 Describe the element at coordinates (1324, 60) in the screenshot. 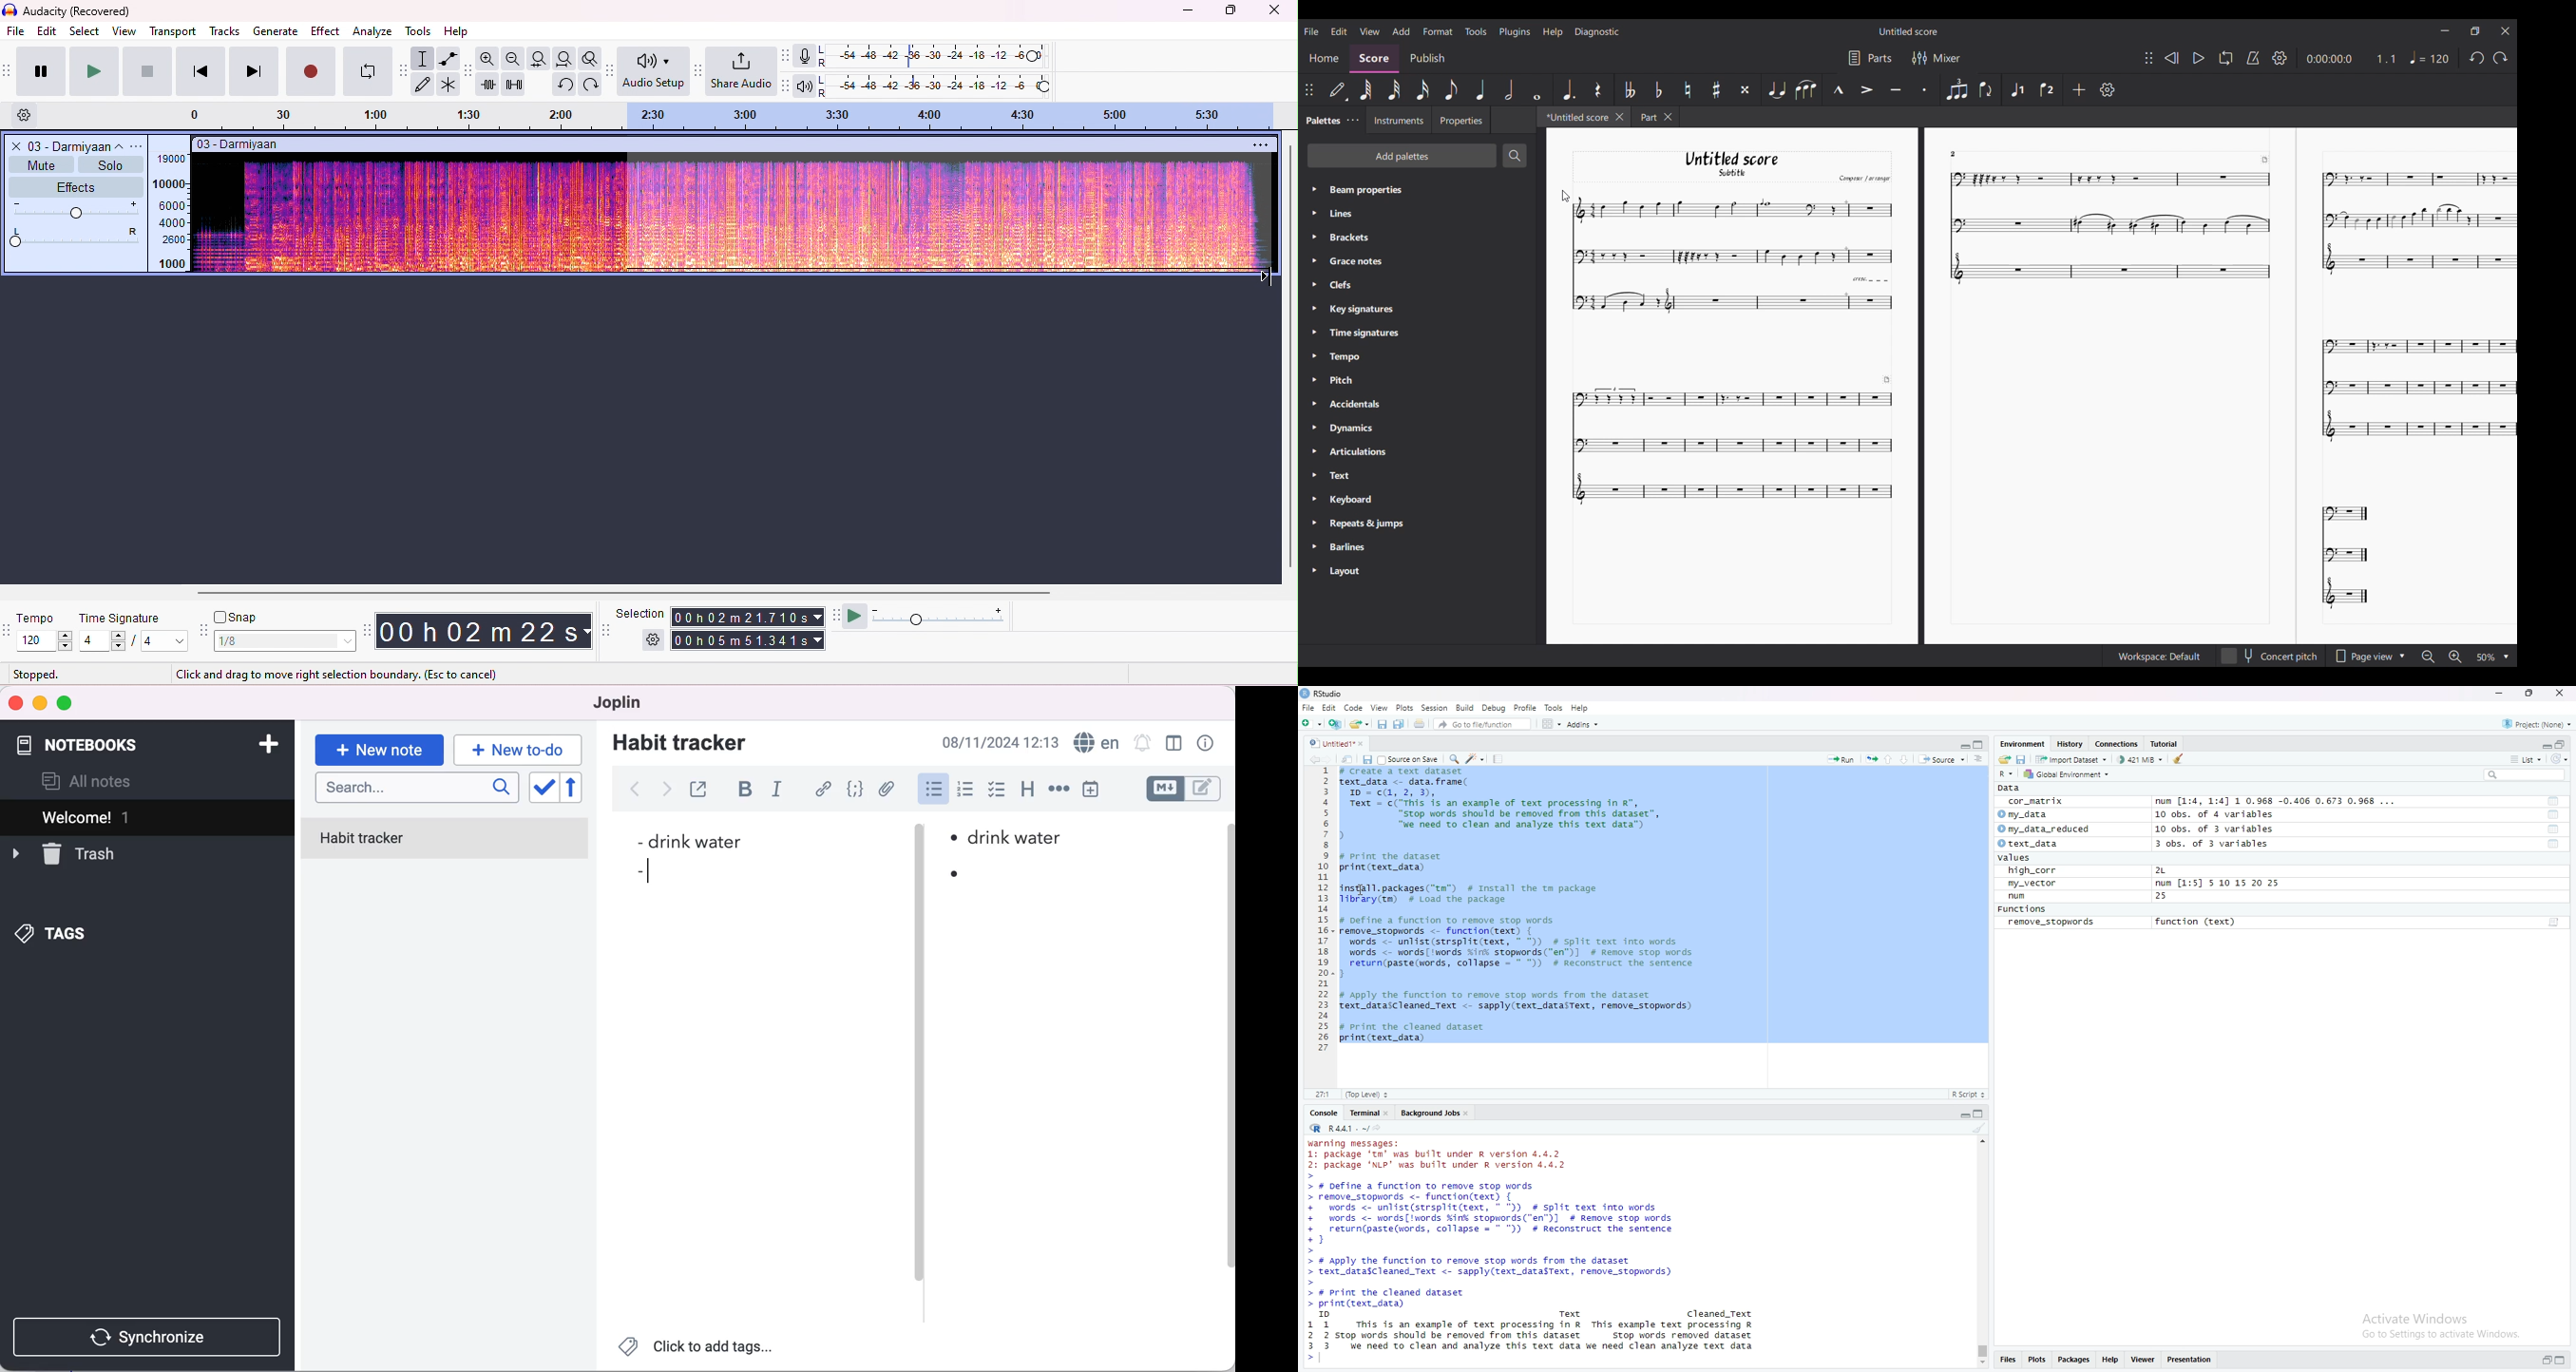

I see `Home ` at that location.